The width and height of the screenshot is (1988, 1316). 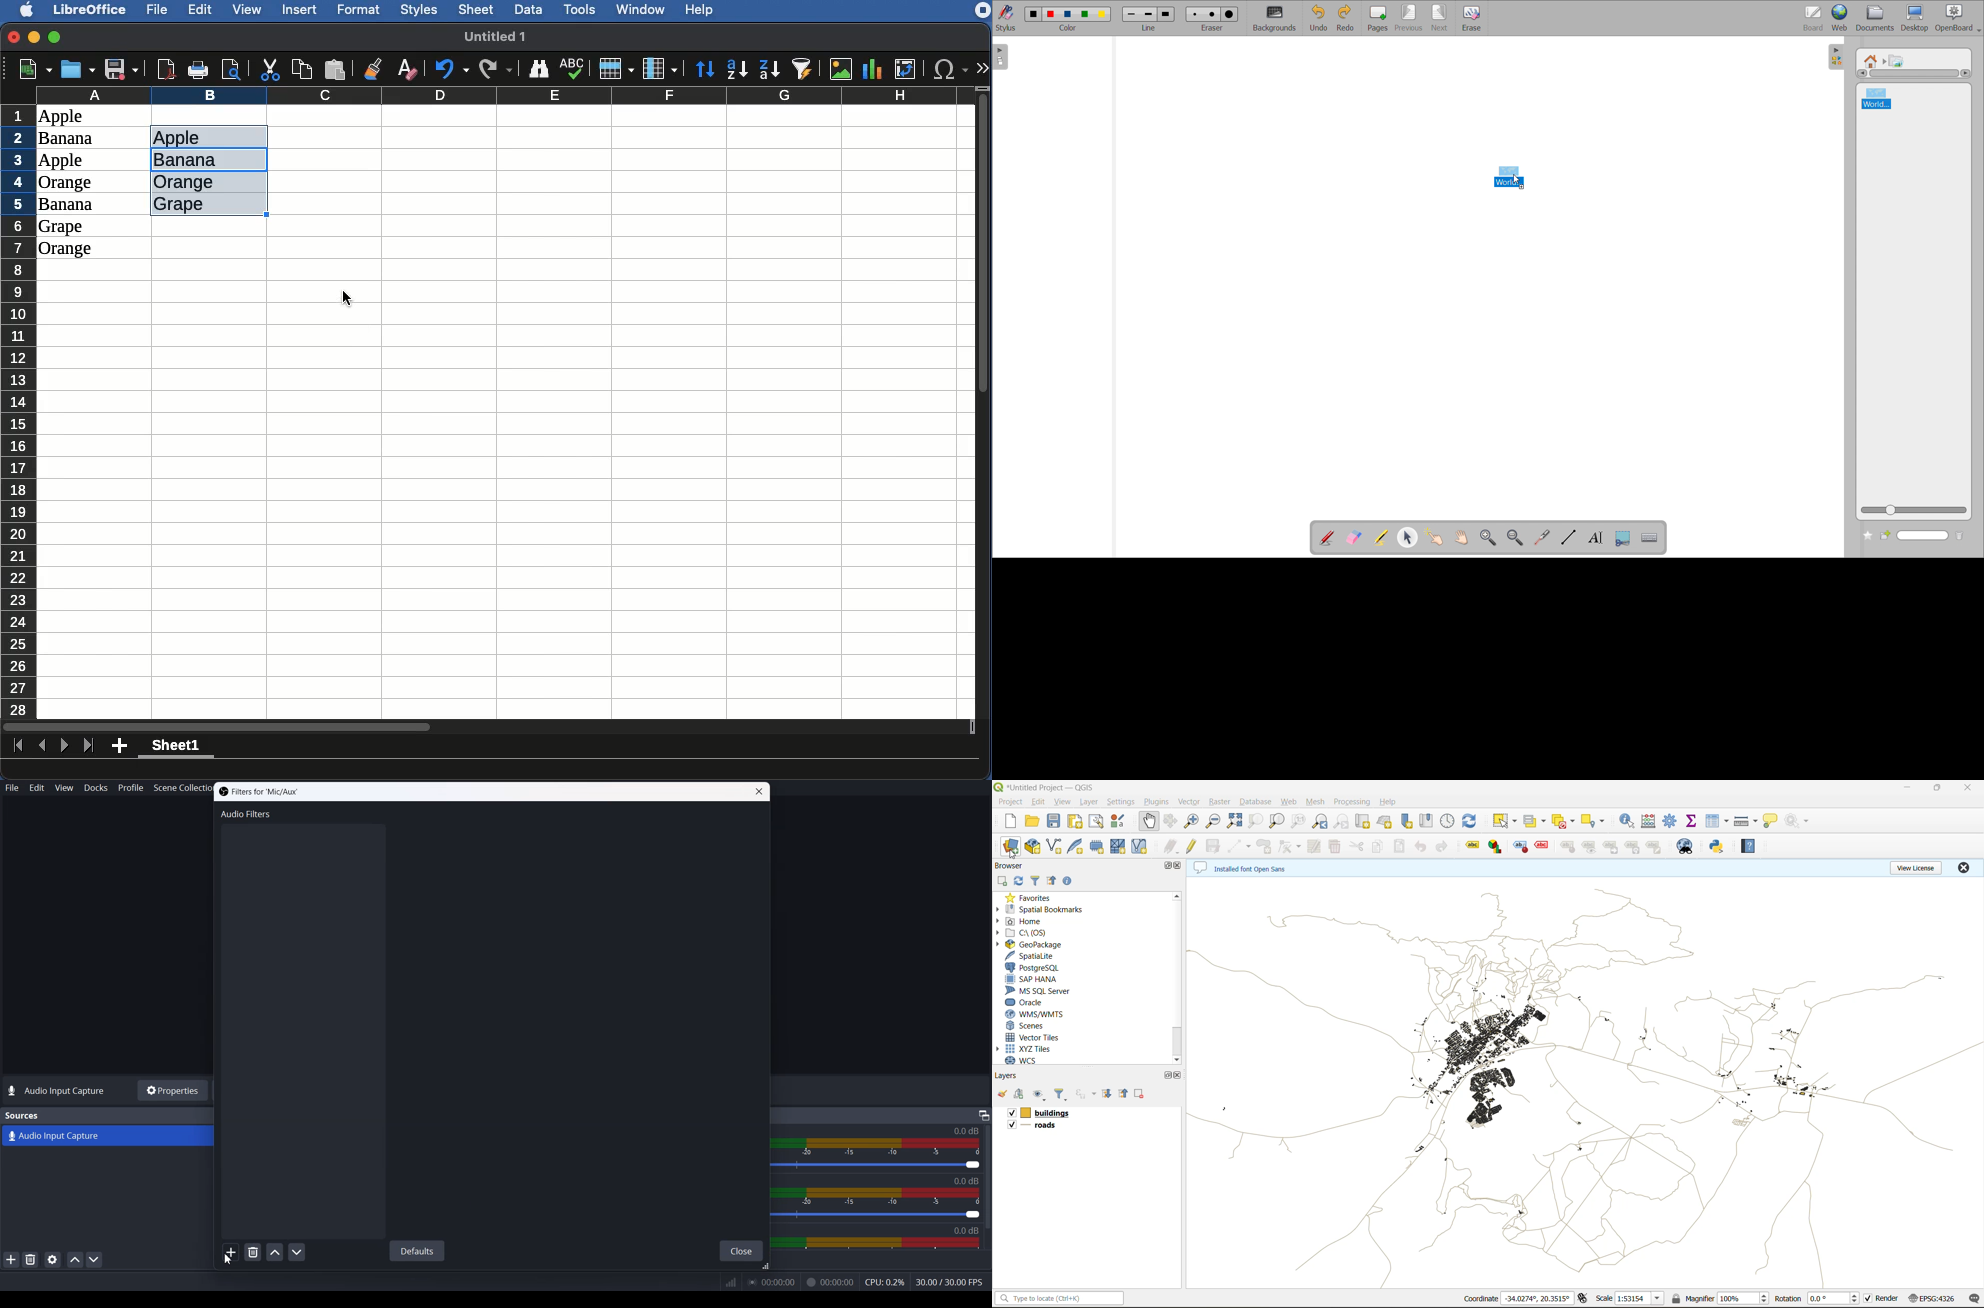 I want to click on openboard settings, so click(x=1958, y=18).